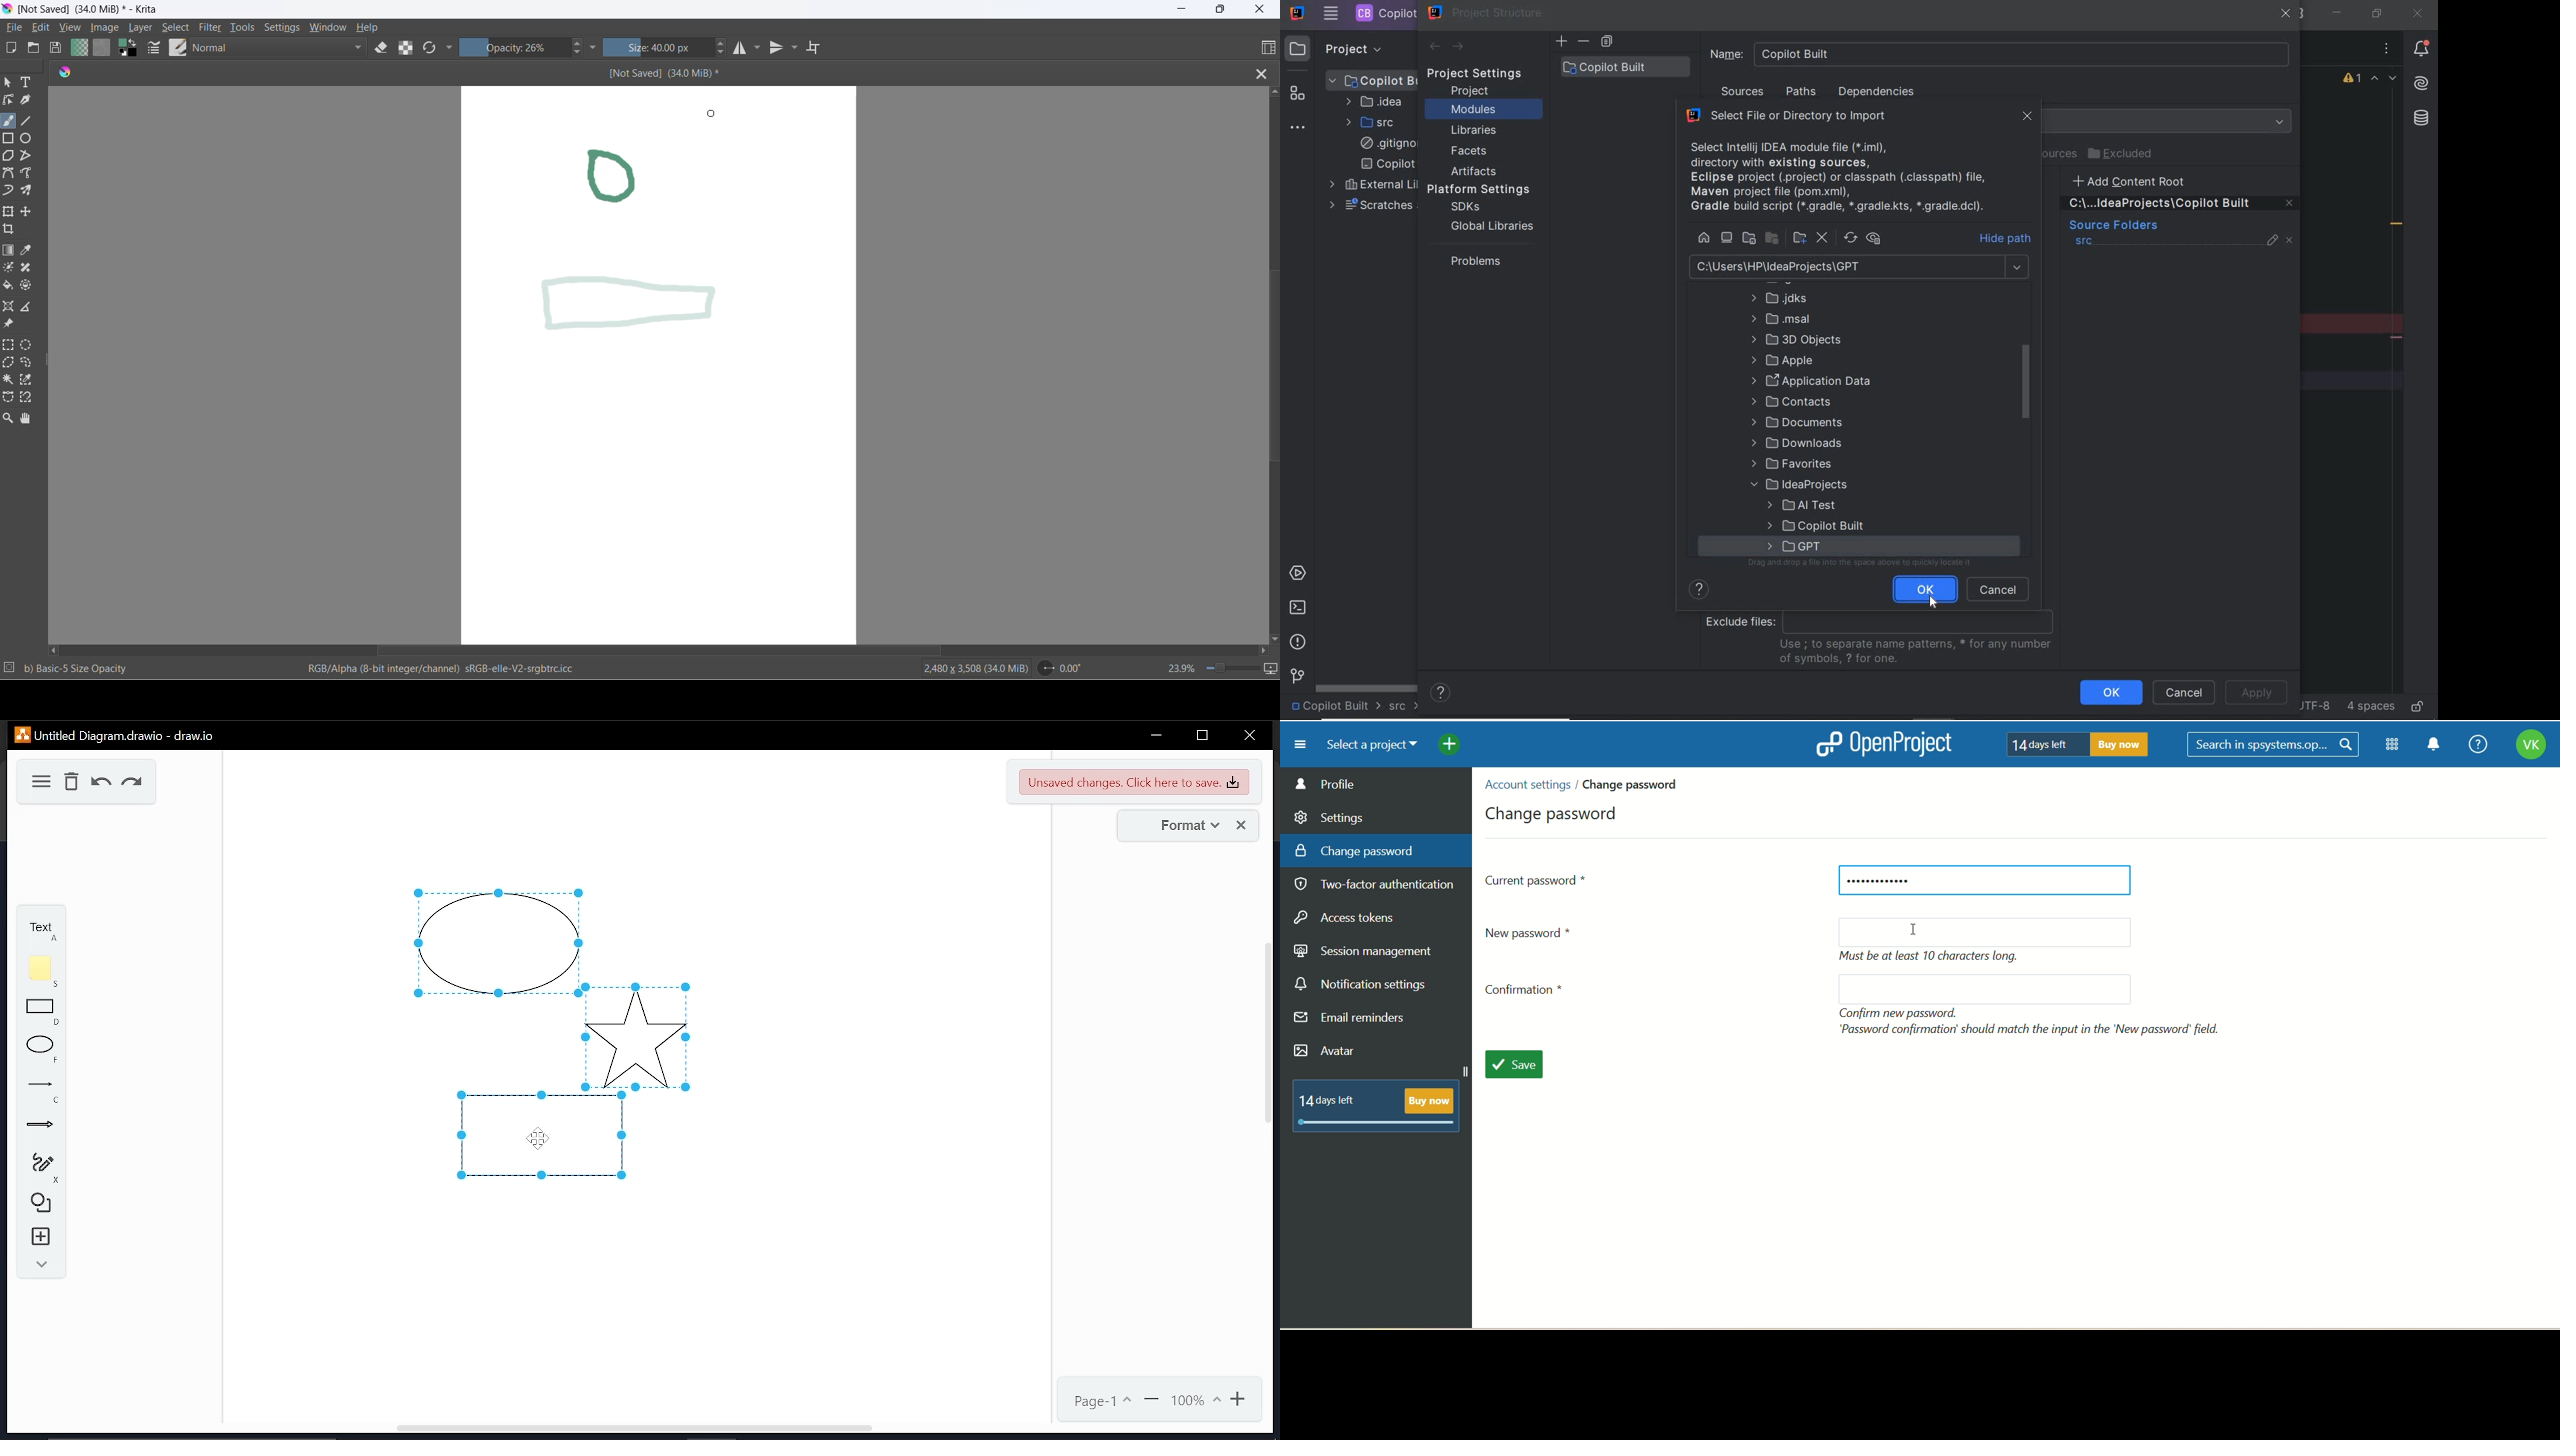 The image size is (2576, 1456). Describe the element at coordinates (324, 28) in the screenshot. I see `window` at that location.